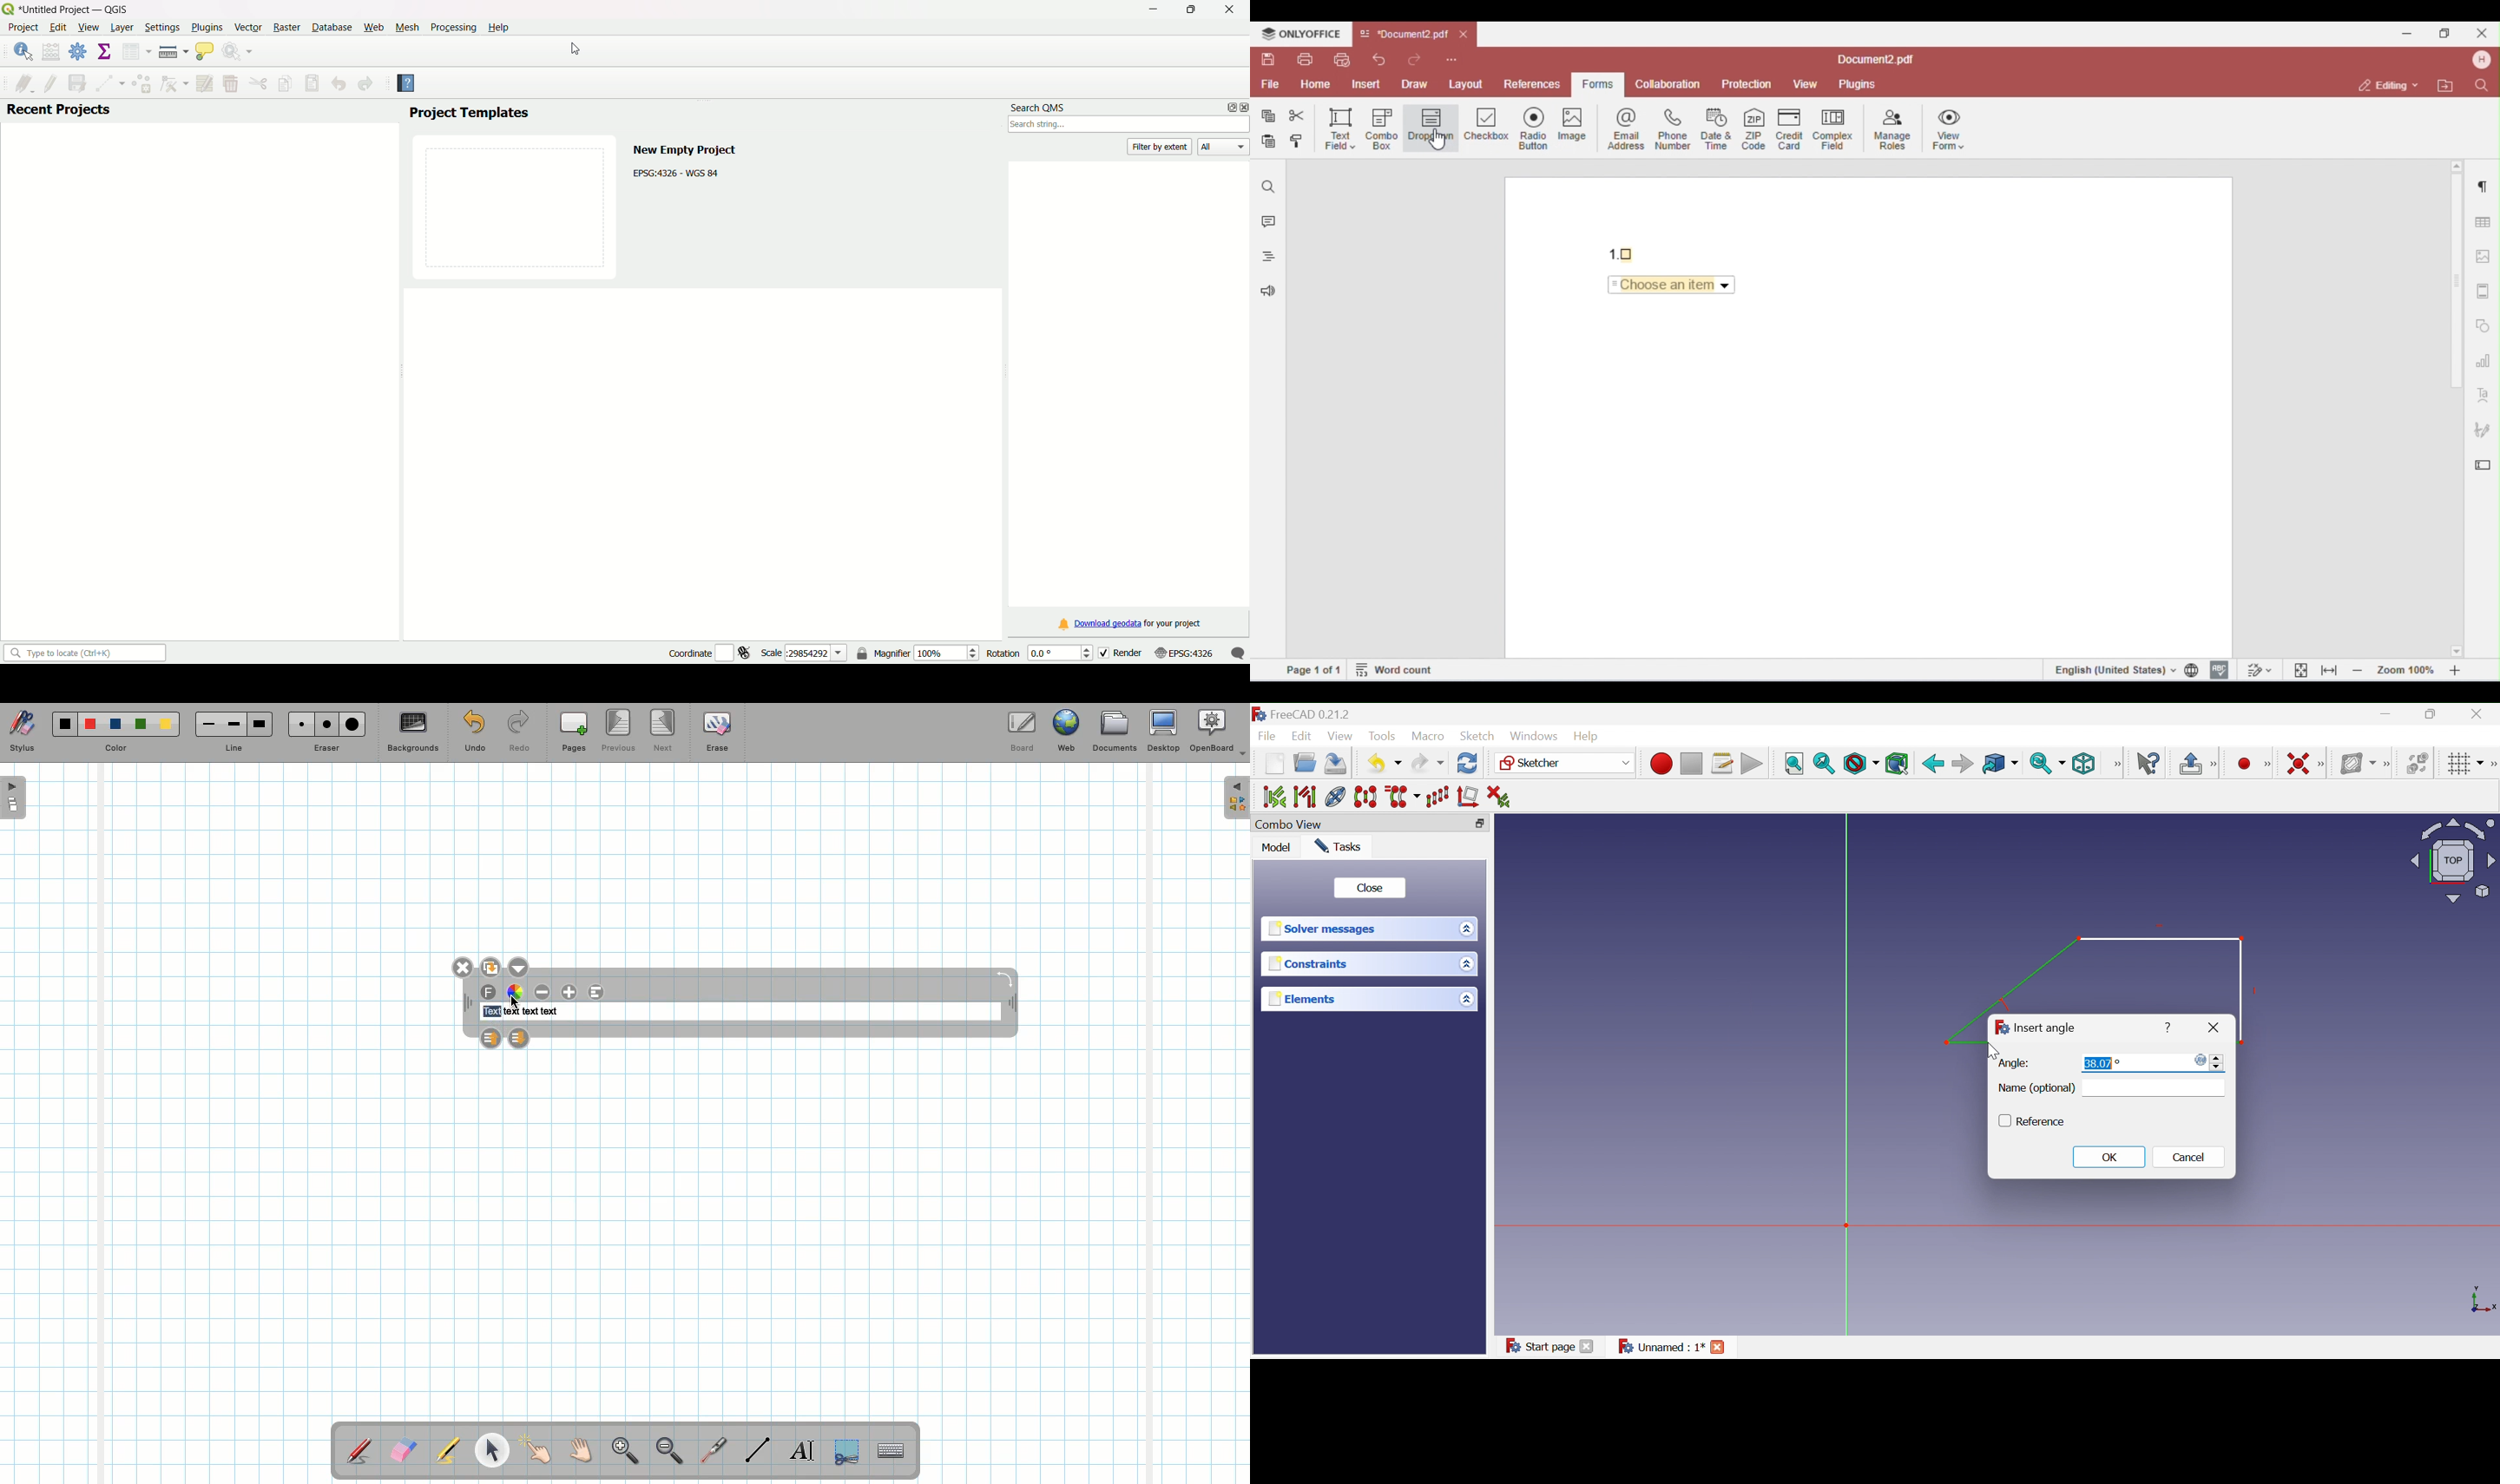  What do you see at coordinates (1341, 846) in the screenshot?
I see `Tasks` at bounding box center [1341, 846].